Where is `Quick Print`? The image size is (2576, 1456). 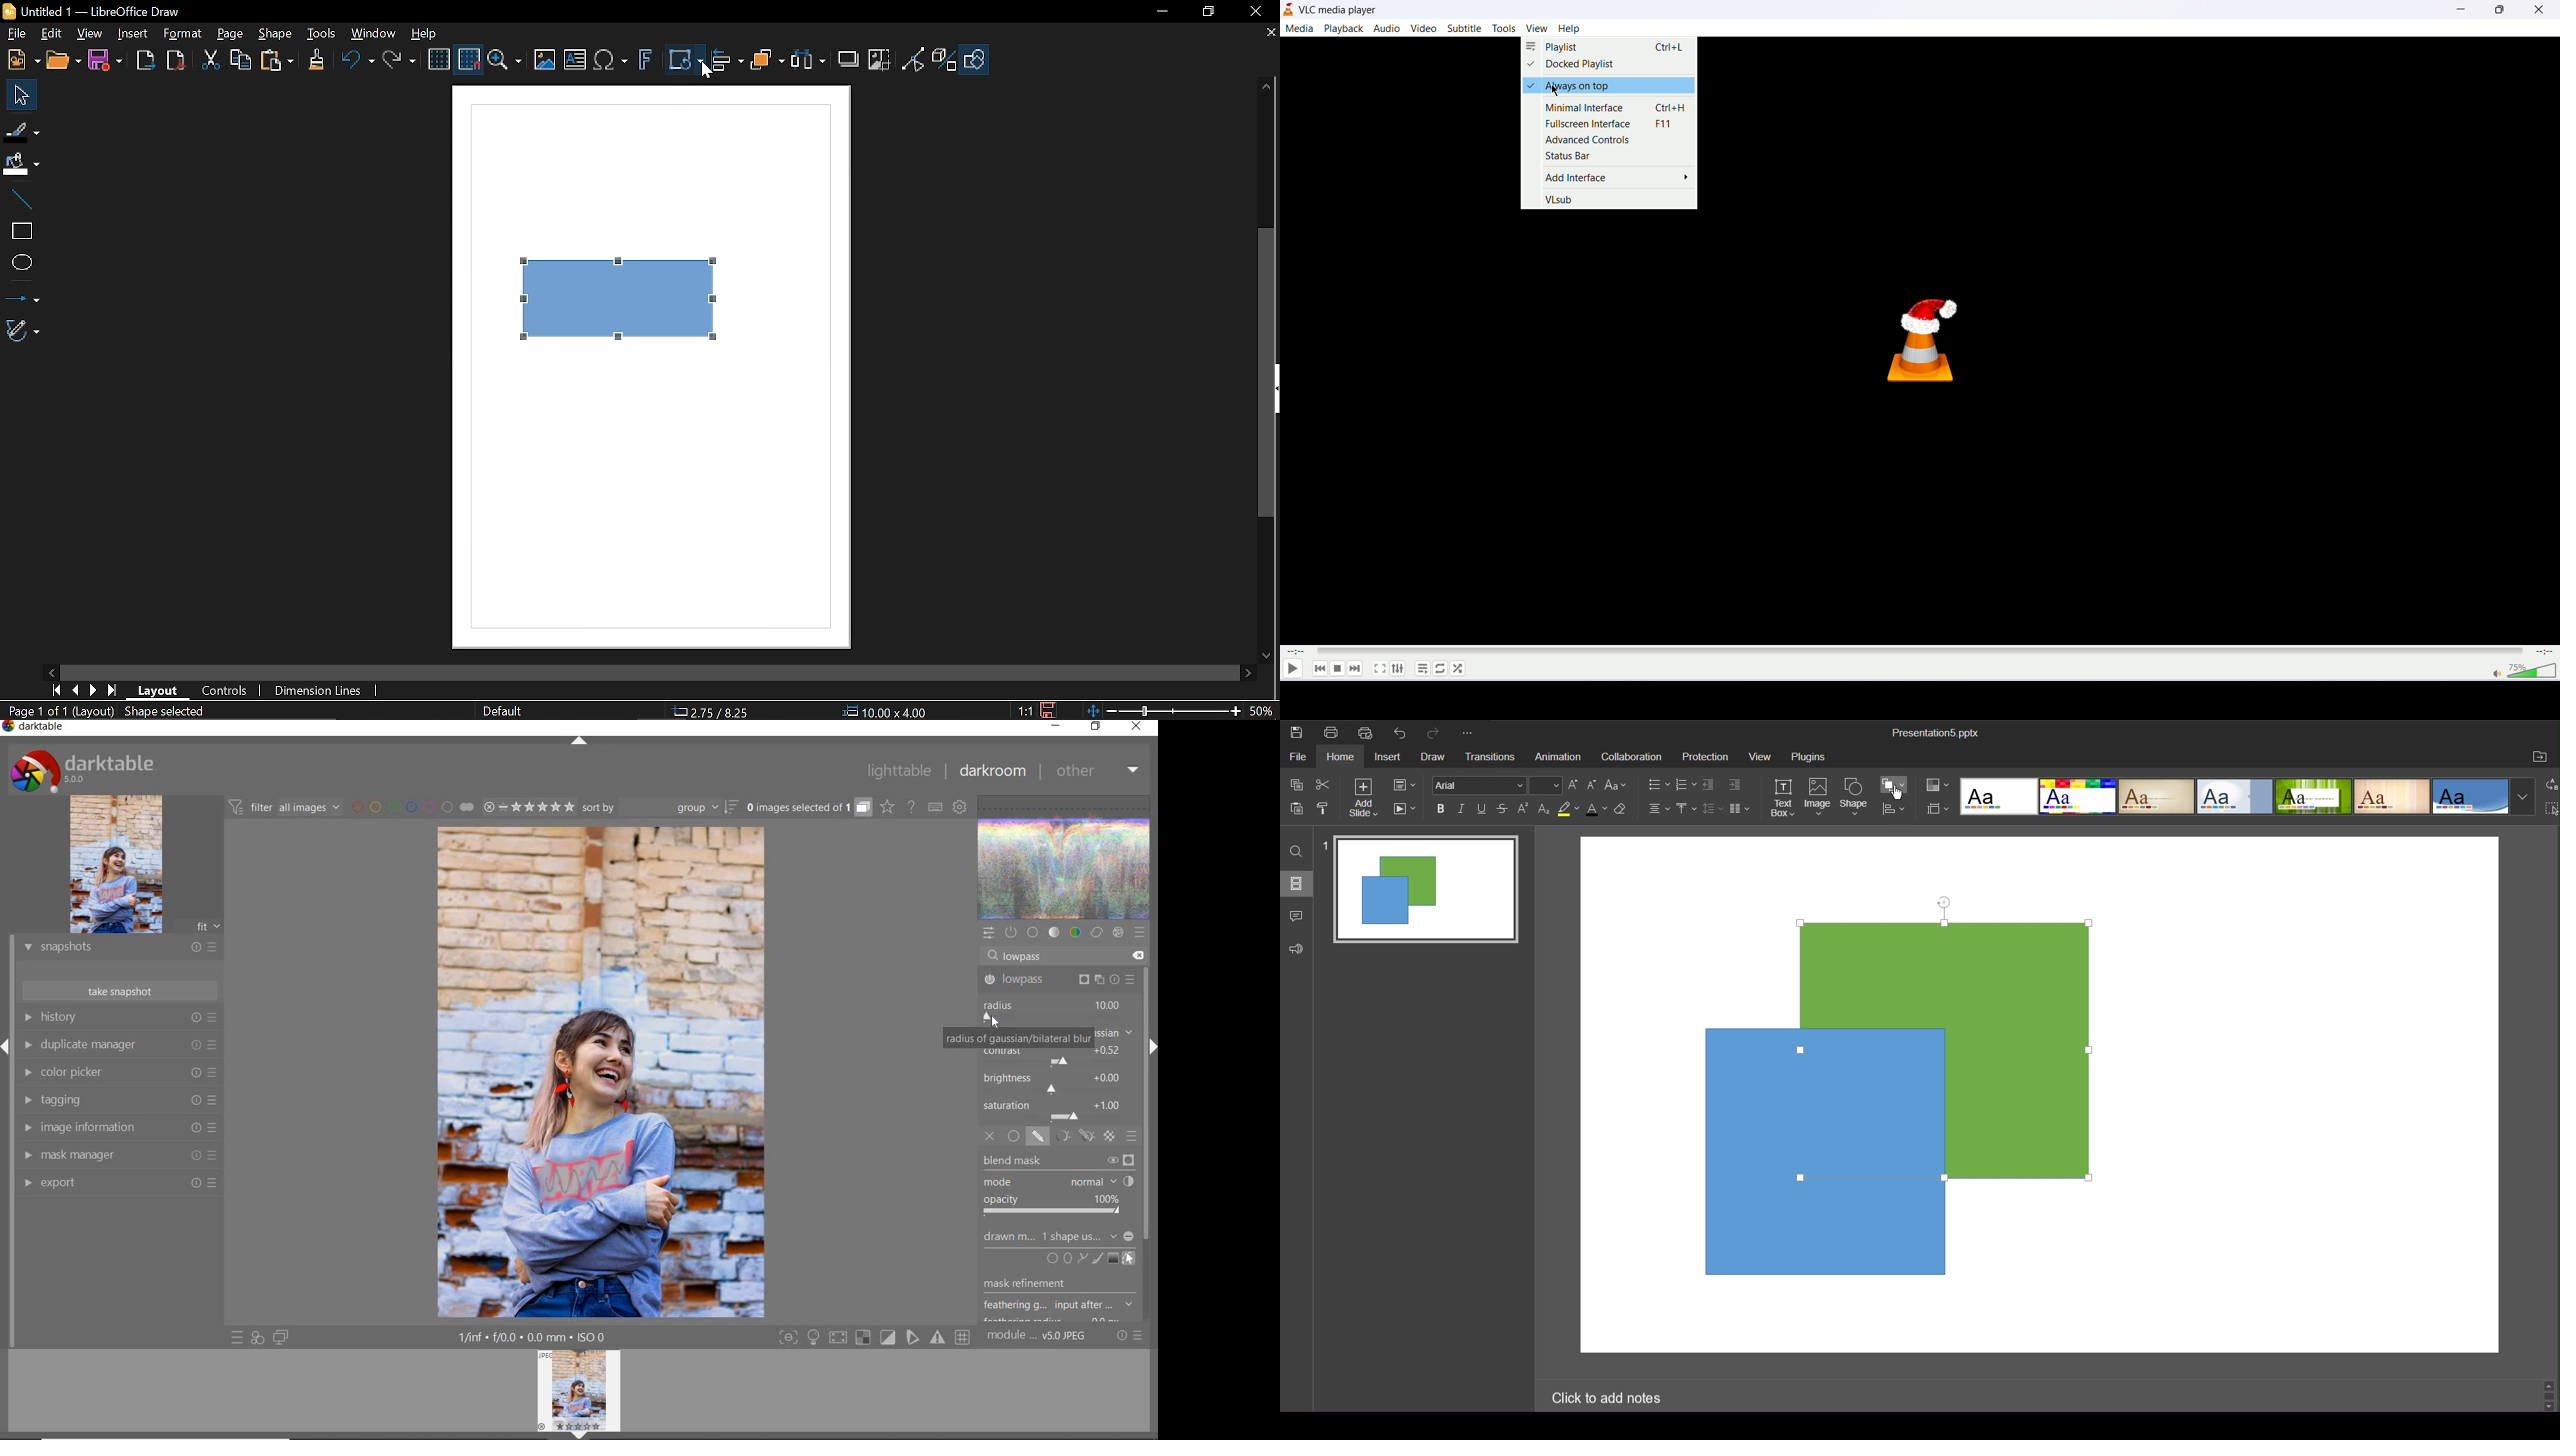 Quick Print is located at coordinates (1371, 732).